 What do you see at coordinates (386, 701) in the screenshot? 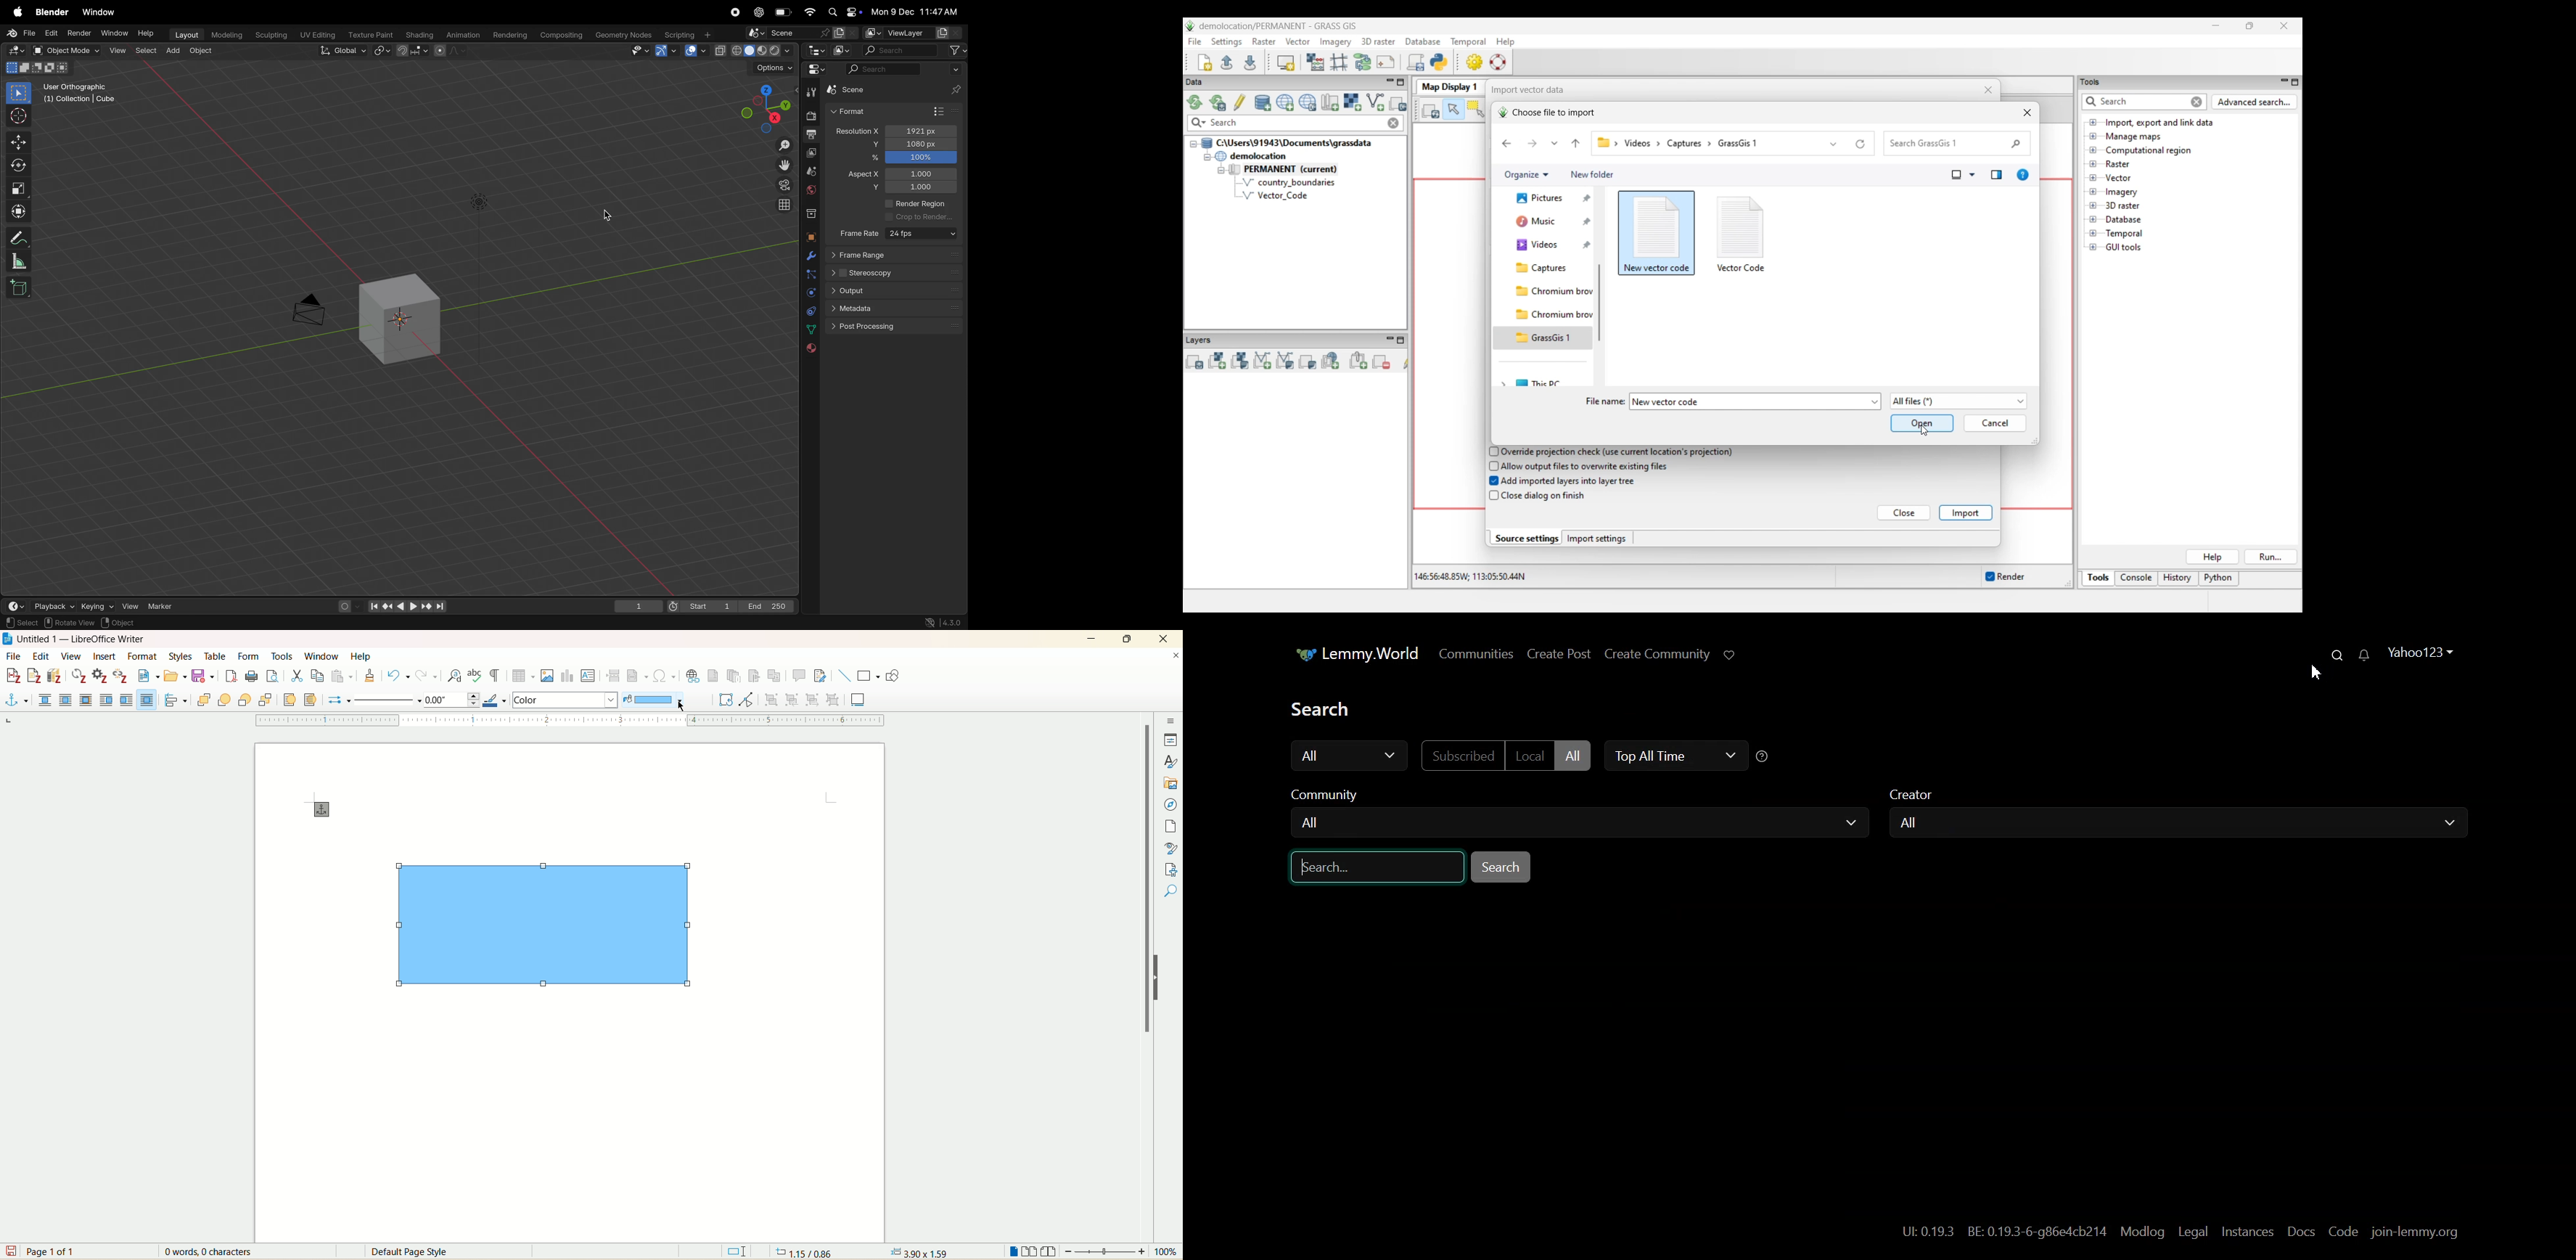
I see `line pattern` at bounding box center [386, 701].